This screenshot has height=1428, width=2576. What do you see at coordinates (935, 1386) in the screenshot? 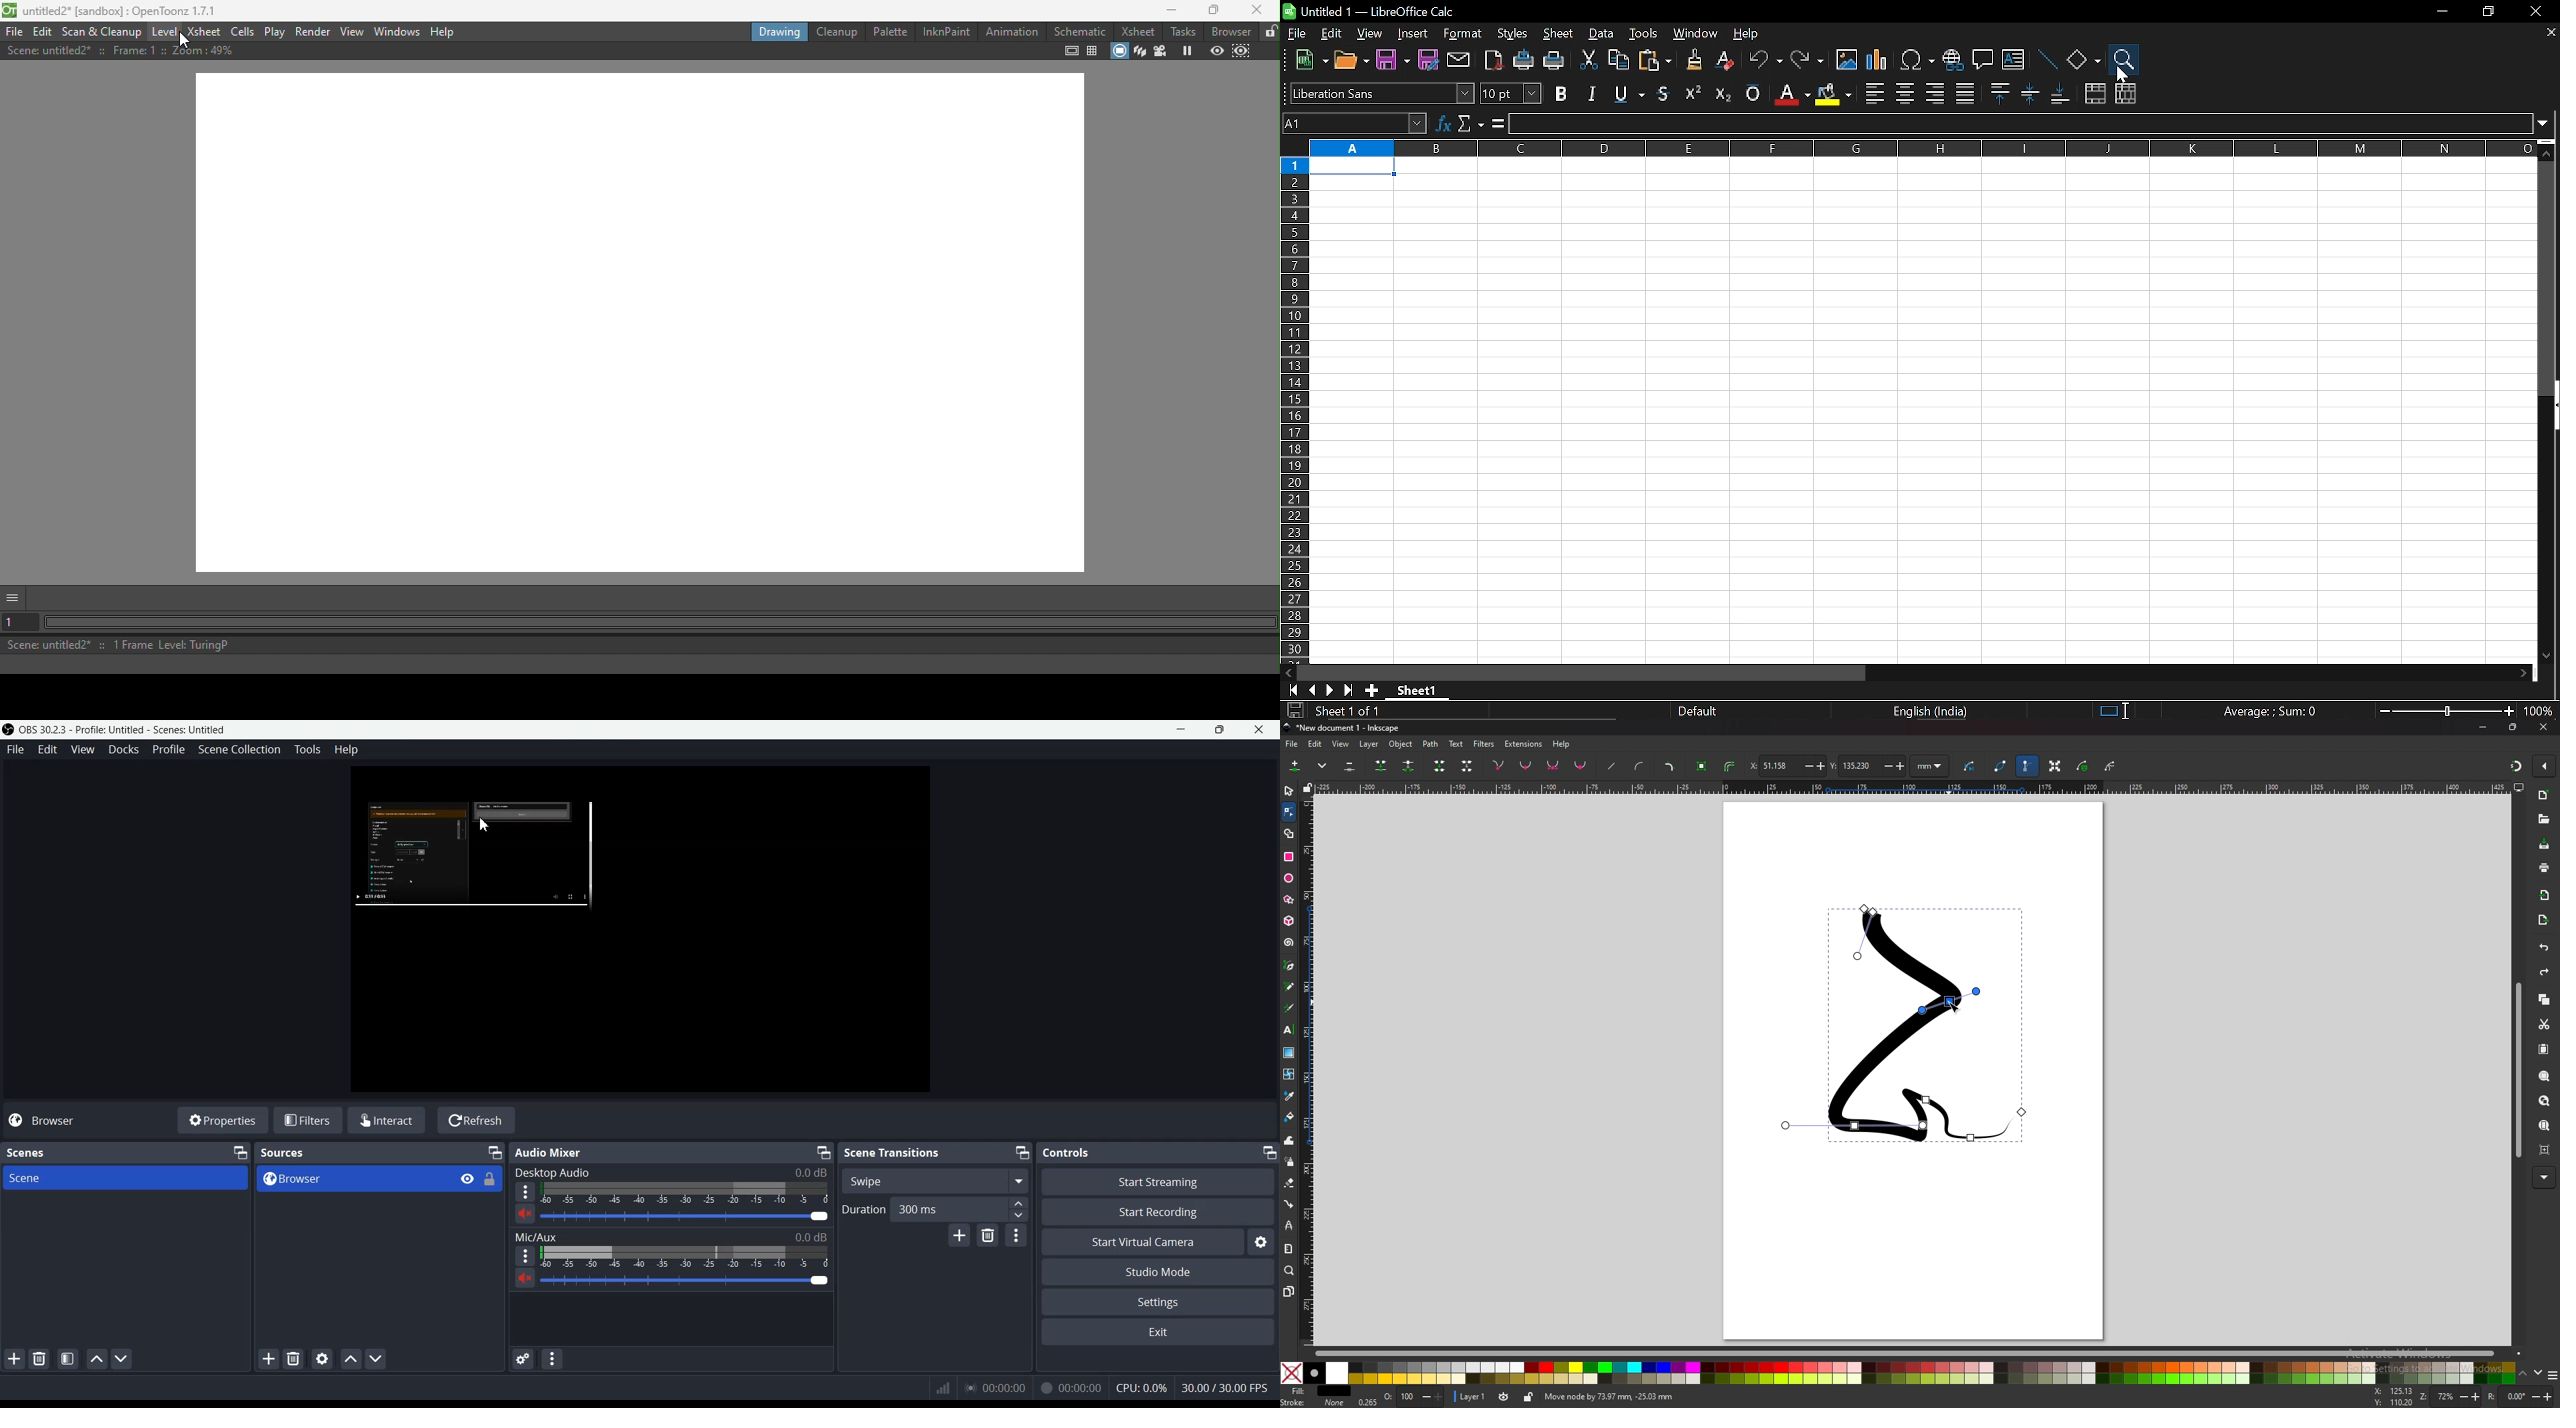
I see `Signals` at bounding box center [935, 1386].